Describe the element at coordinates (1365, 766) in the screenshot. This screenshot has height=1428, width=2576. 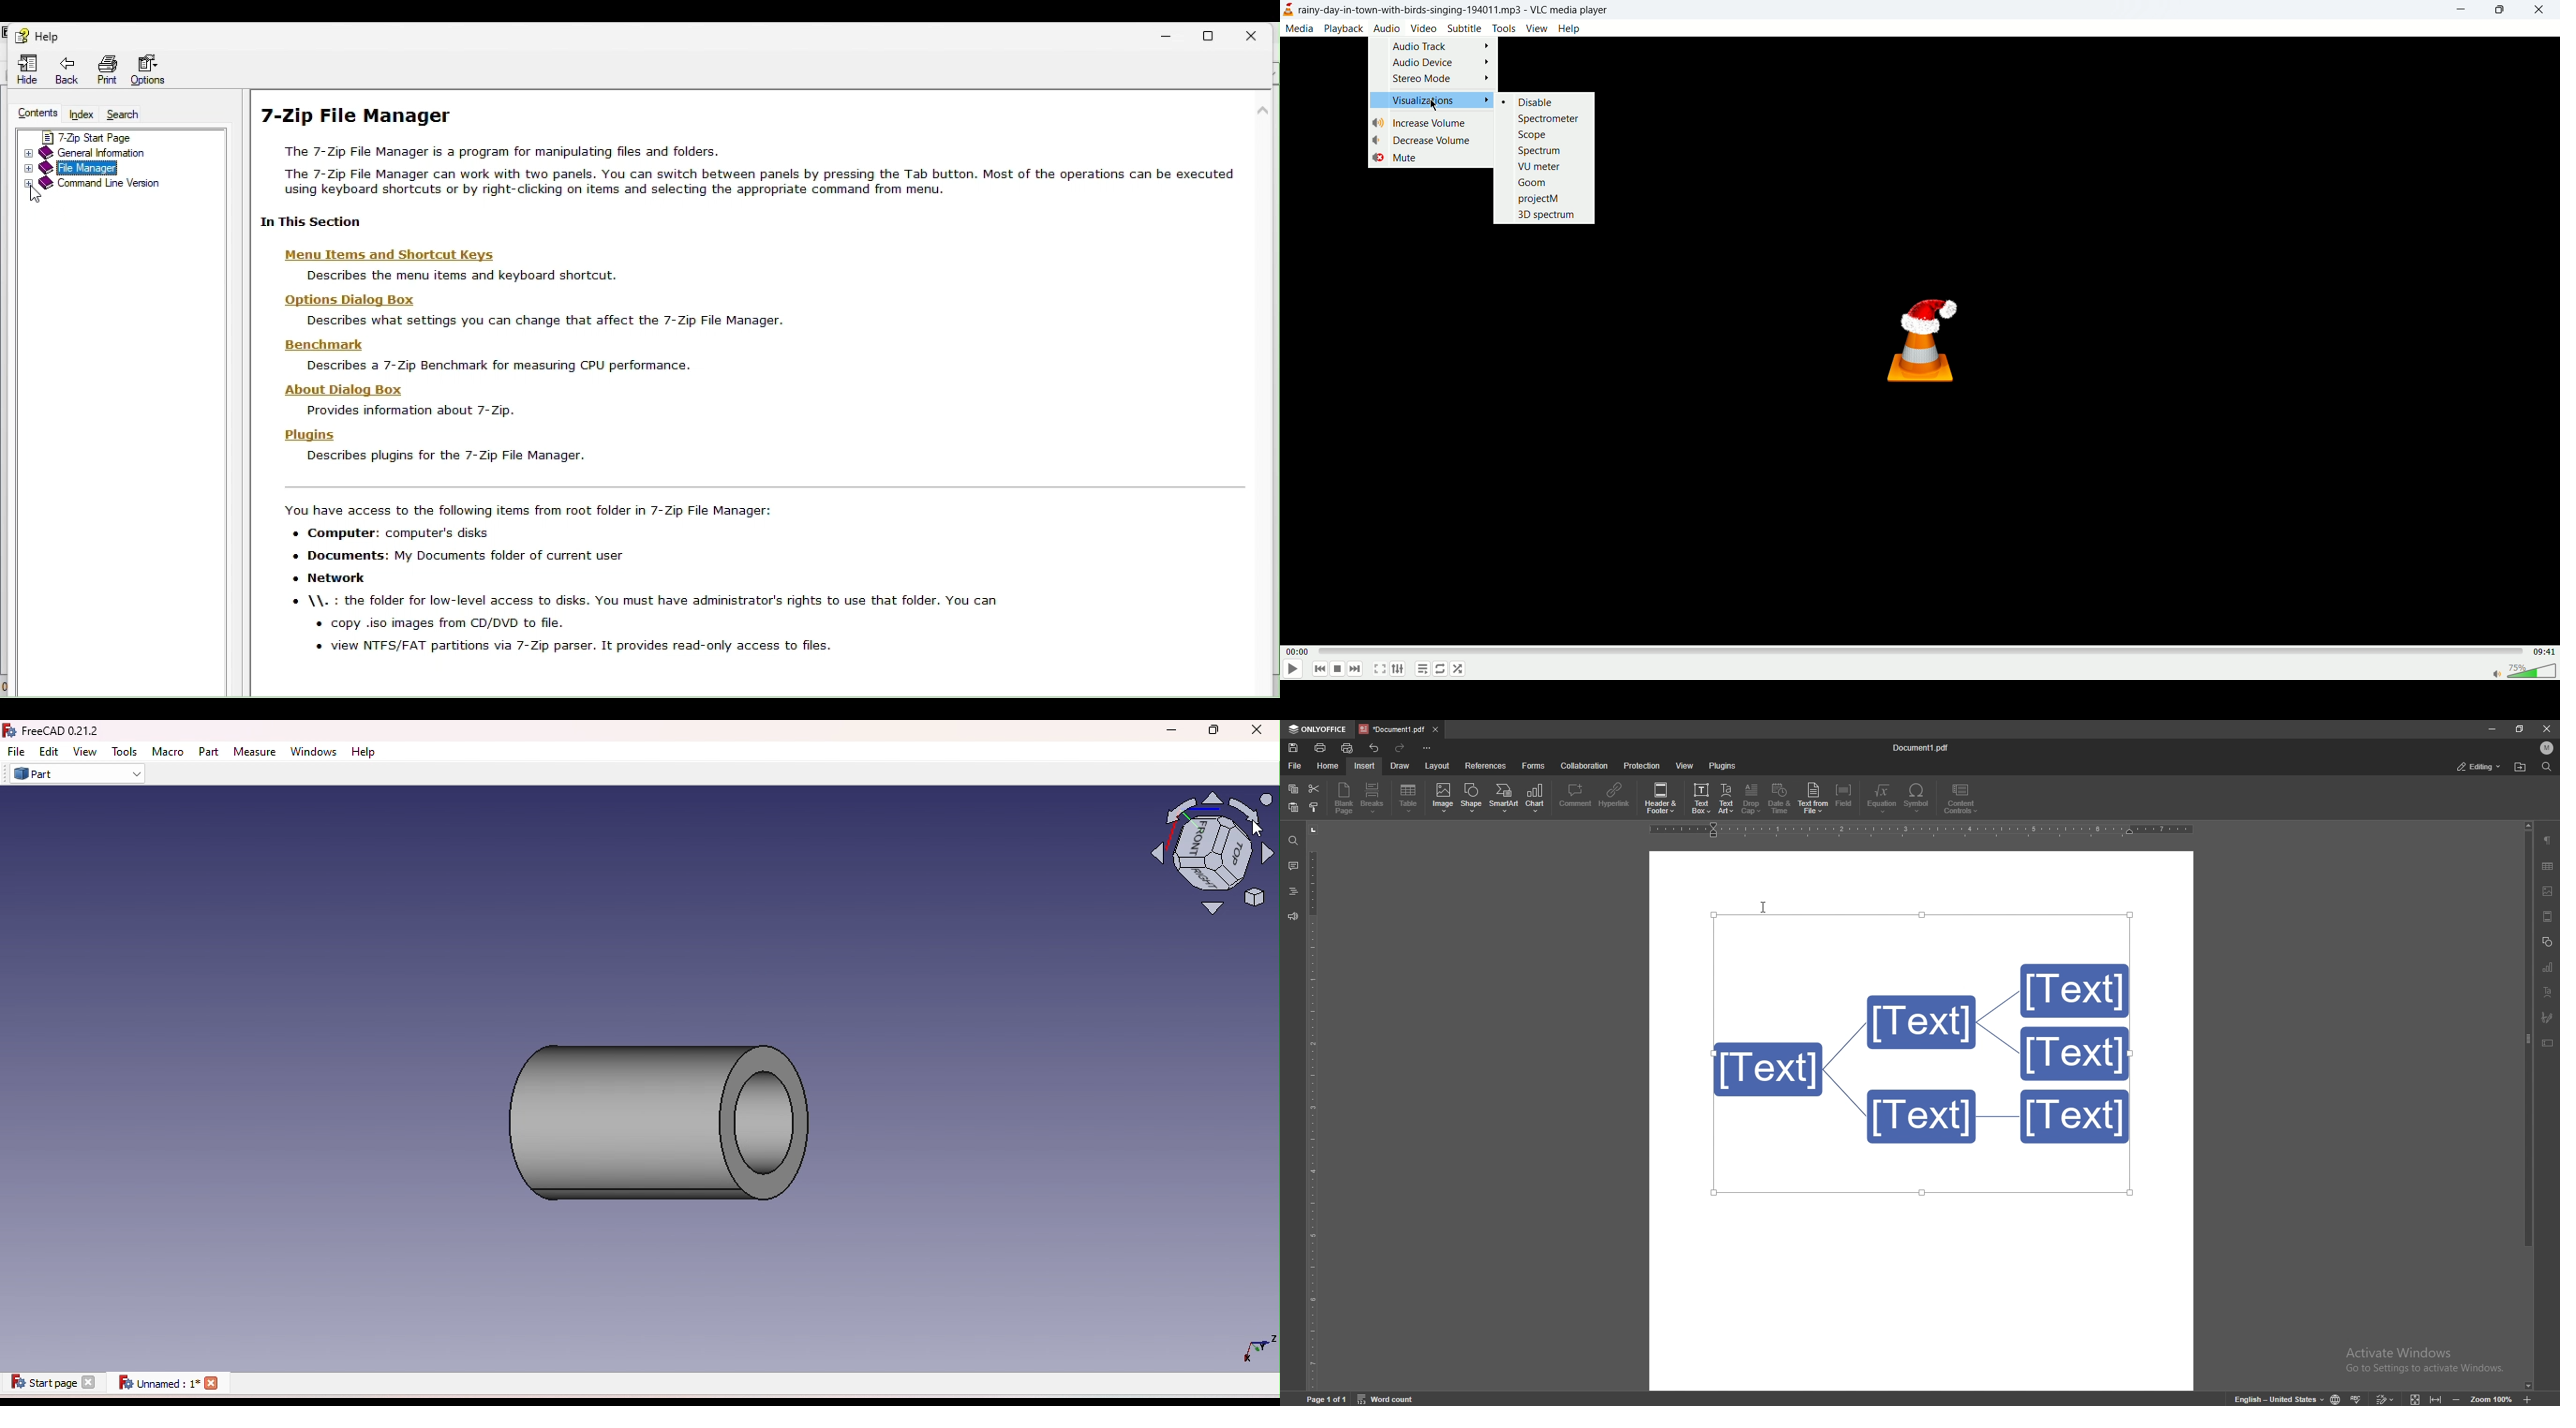
I see `insert` at that location.